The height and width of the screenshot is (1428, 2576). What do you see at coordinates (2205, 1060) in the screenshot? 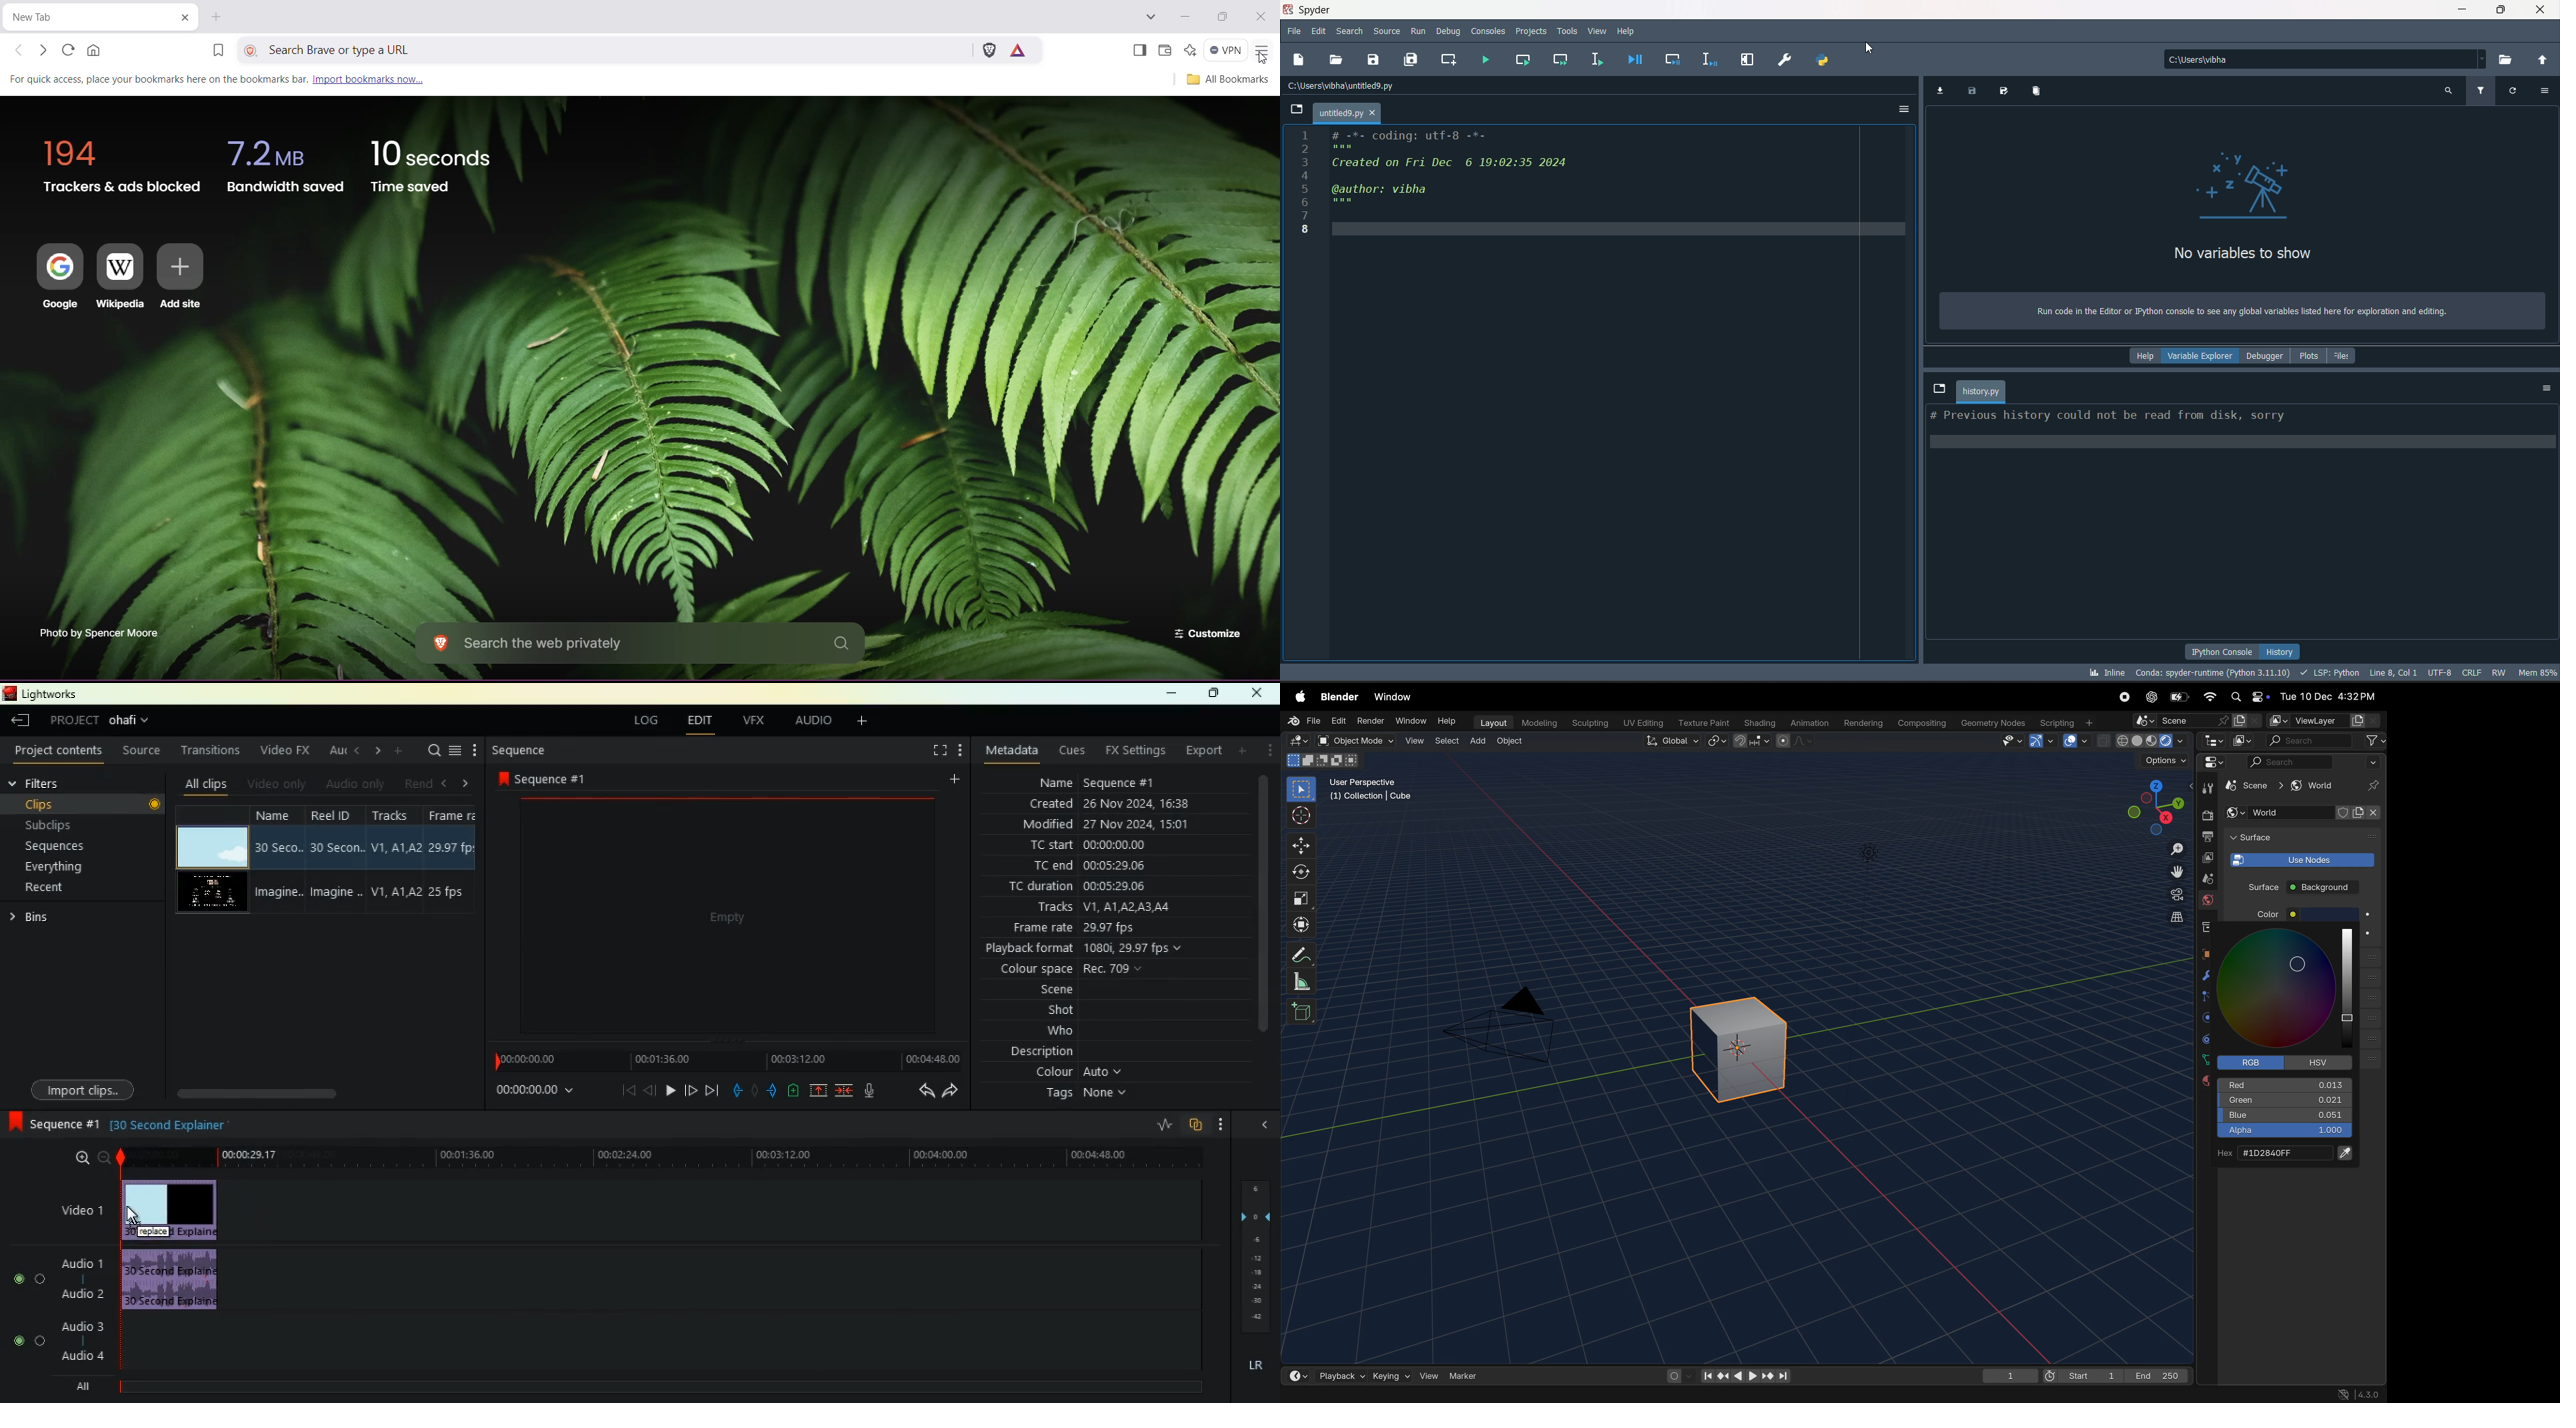
I see `data ` at bounding box center [2205, 1060].